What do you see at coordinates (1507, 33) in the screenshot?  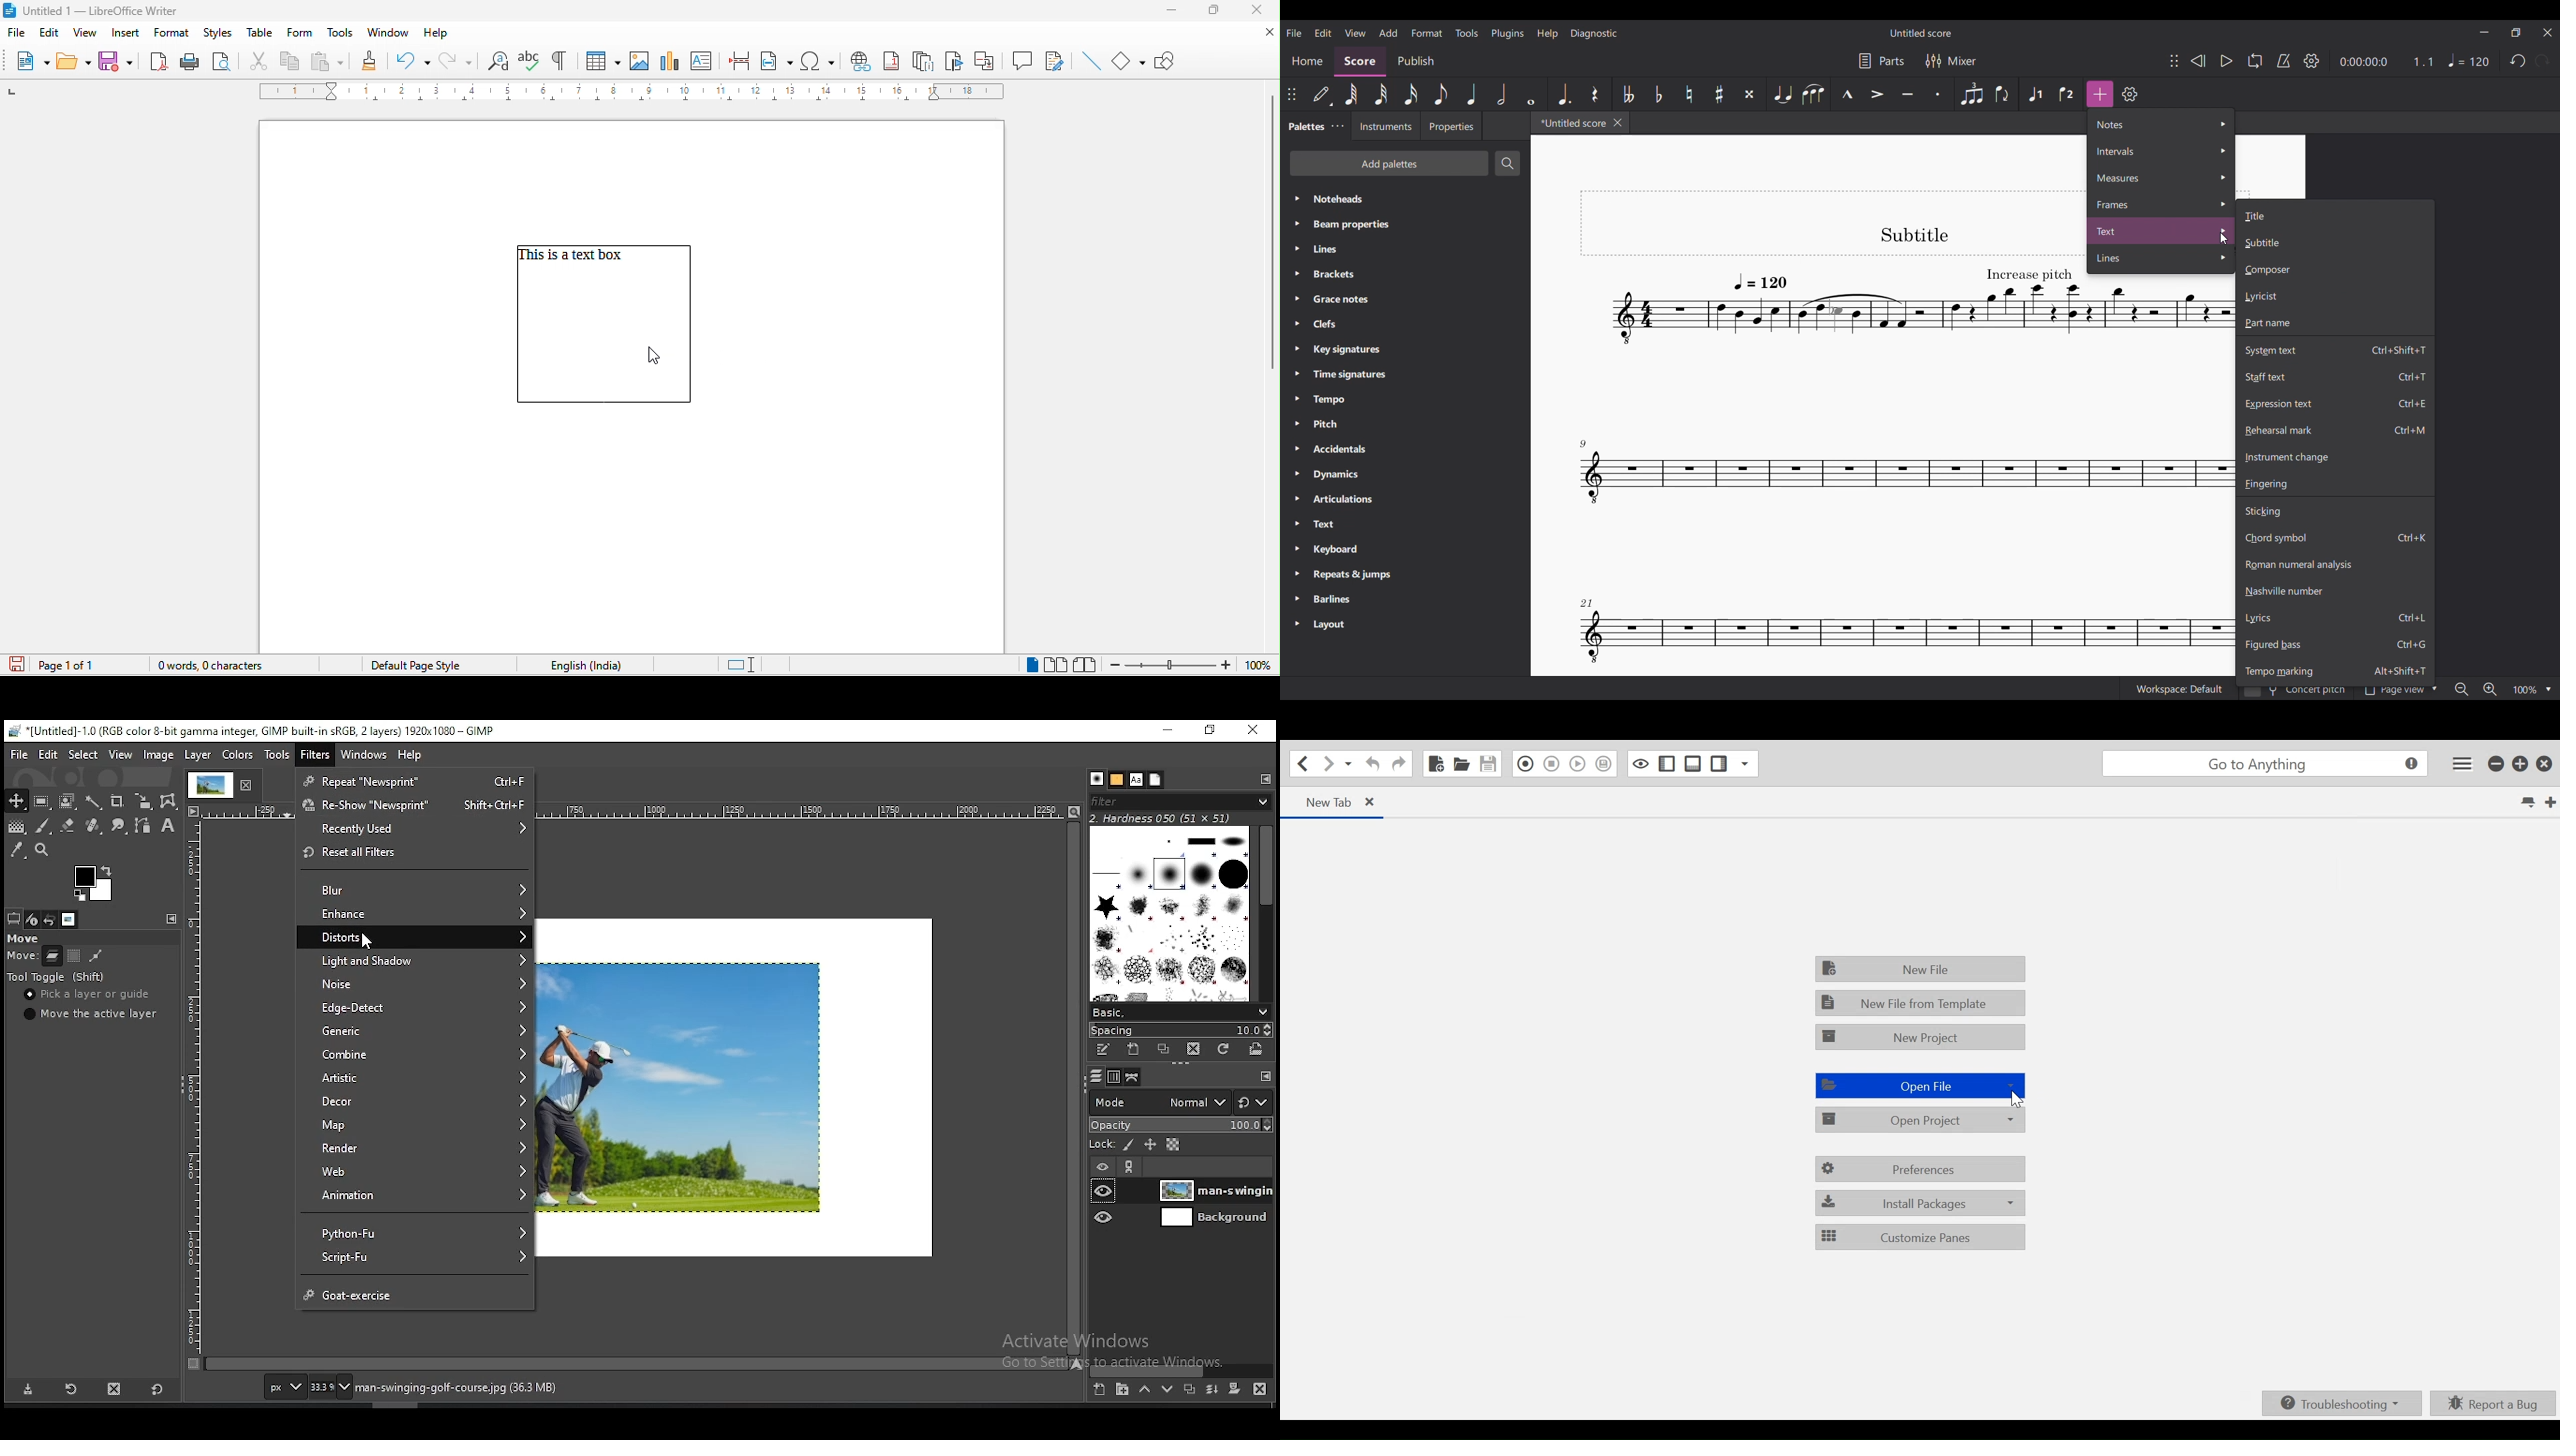 I see `Plugins meu` at bounding box center [1507, 33].